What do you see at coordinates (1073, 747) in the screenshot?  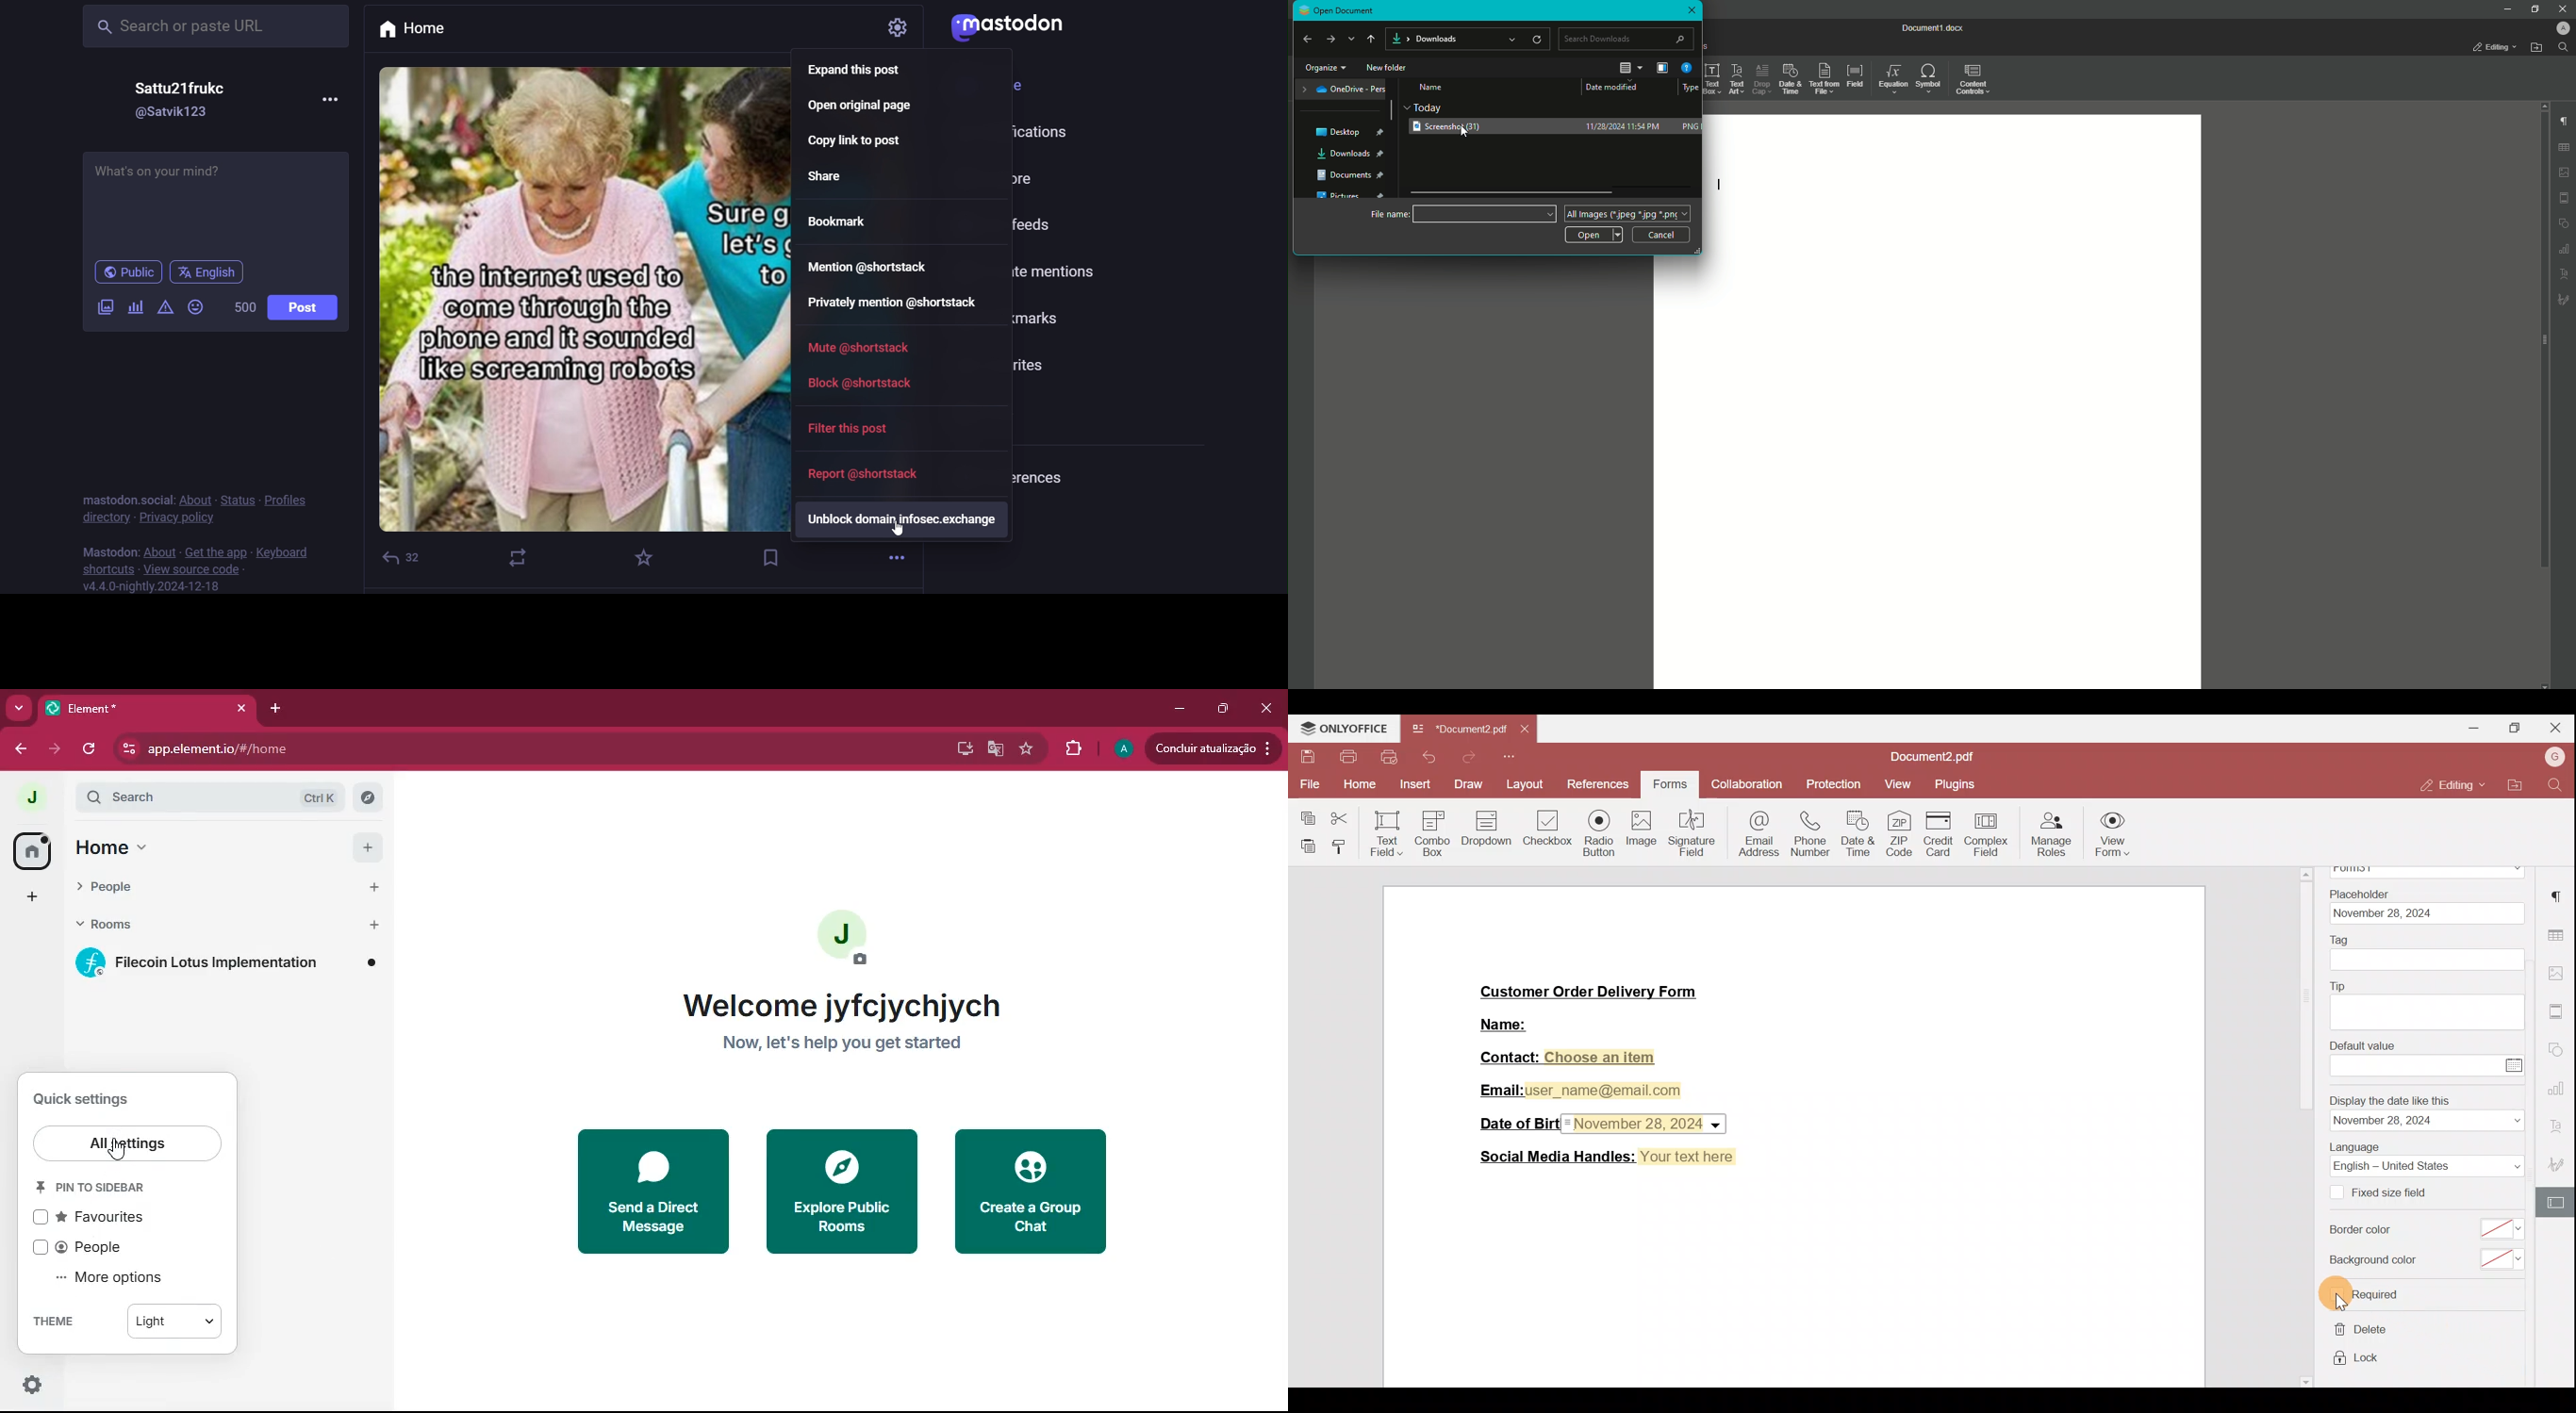 I see `extensions` at bounding box center [1073, 747].